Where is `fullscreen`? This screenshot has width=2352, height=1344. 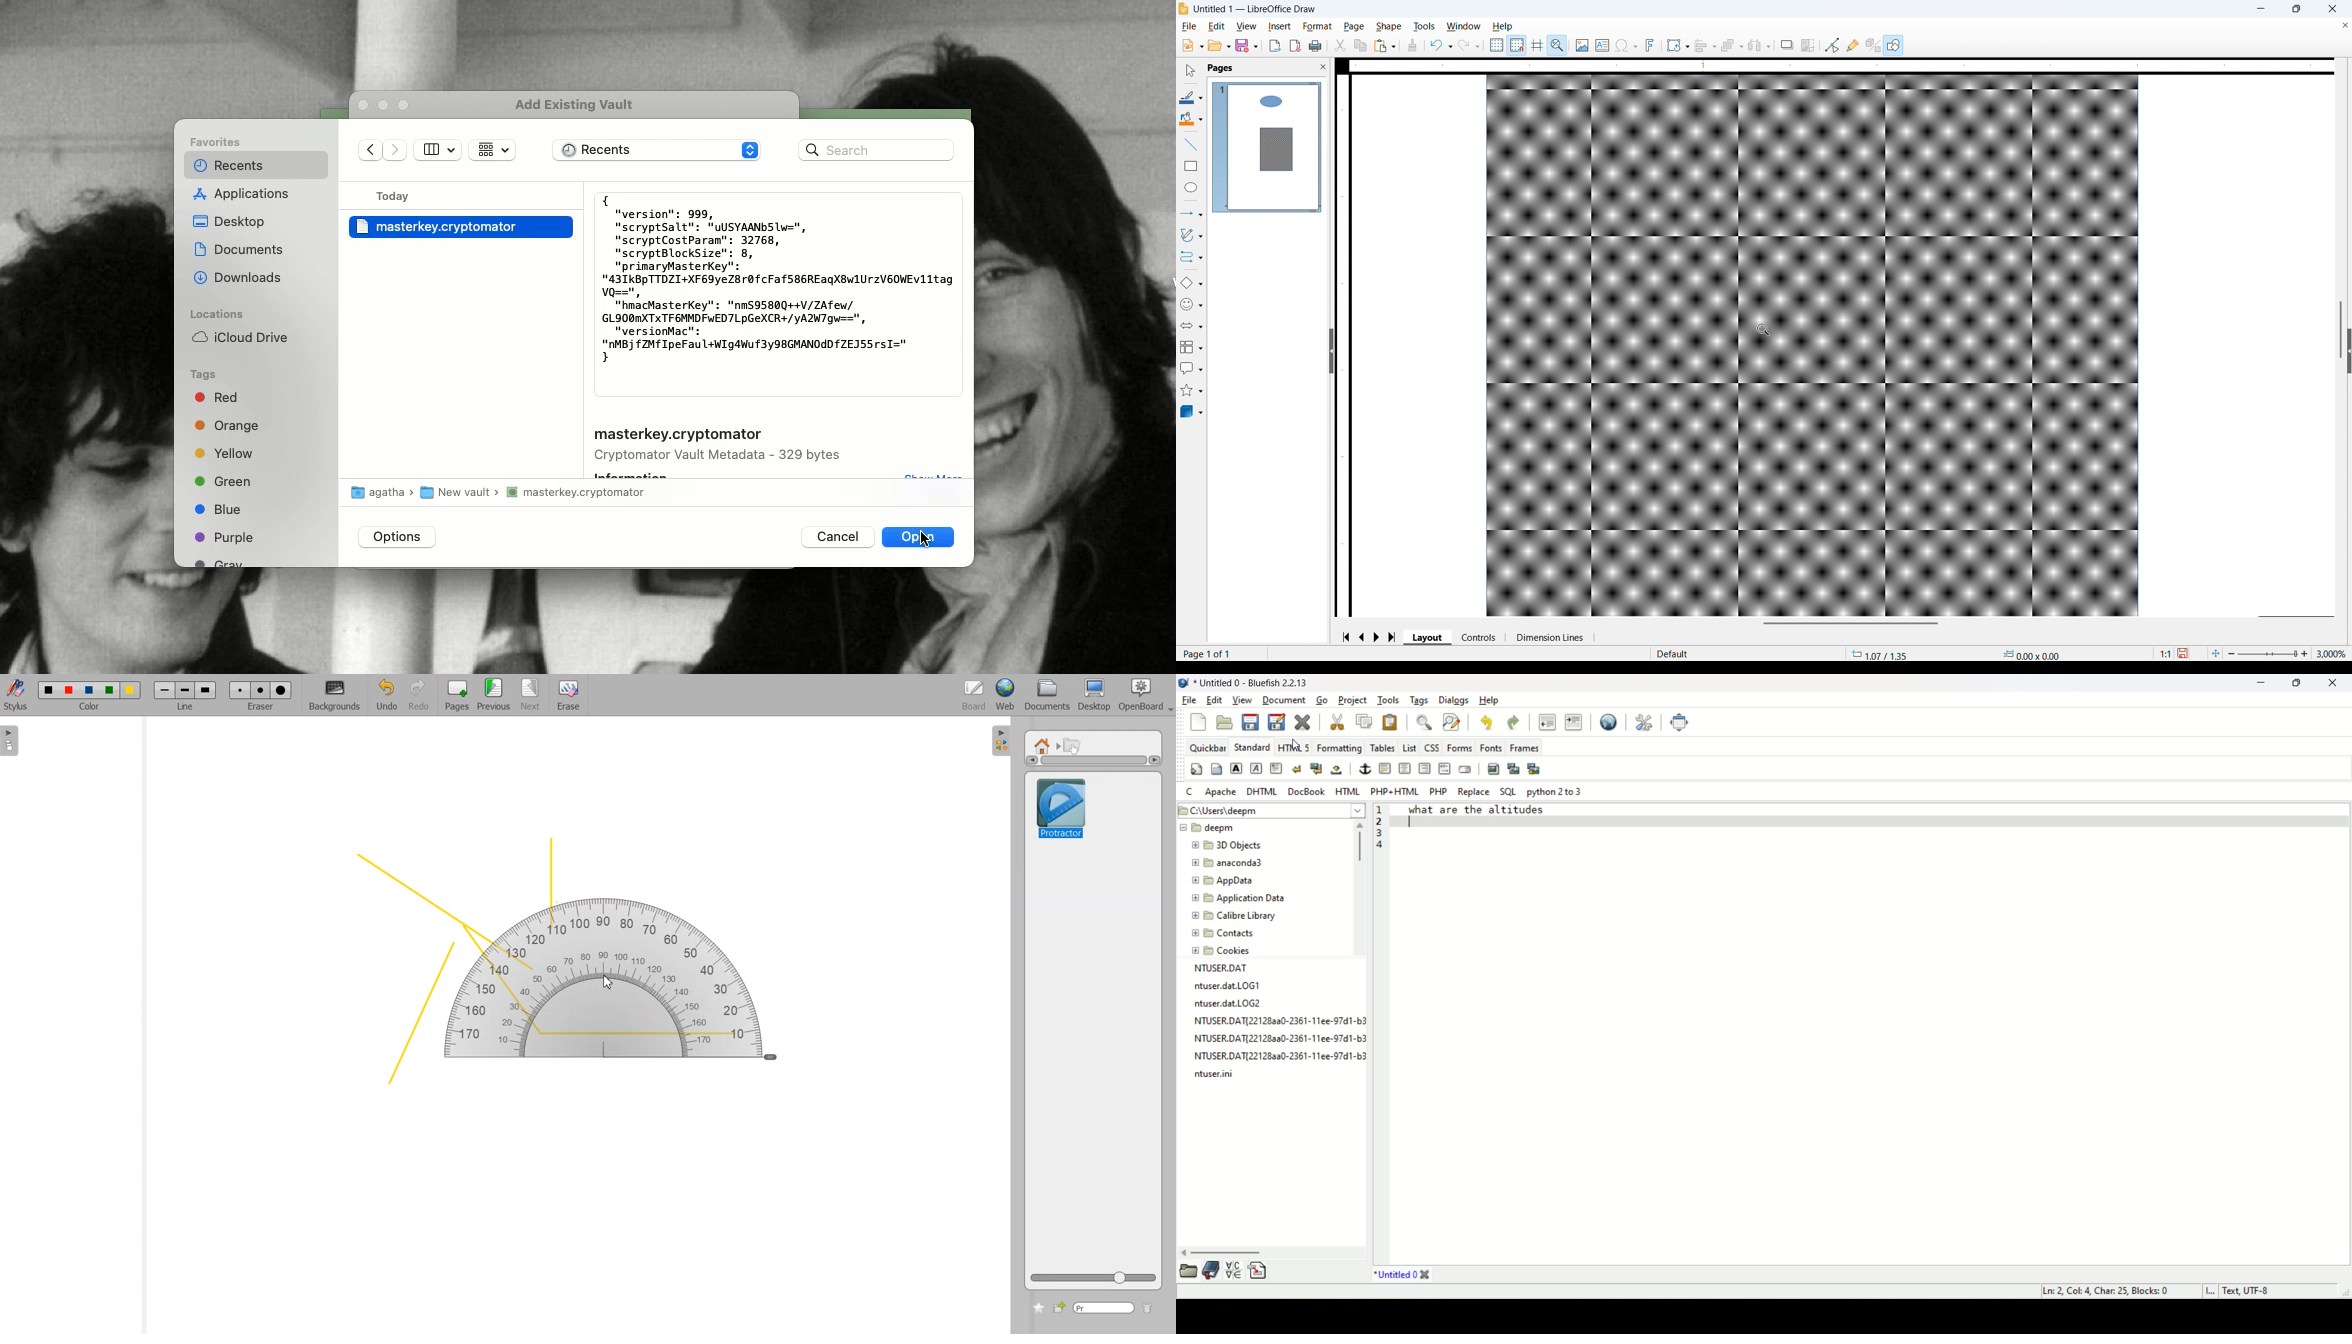 fullscreen is located at coordinates (1680, 722).